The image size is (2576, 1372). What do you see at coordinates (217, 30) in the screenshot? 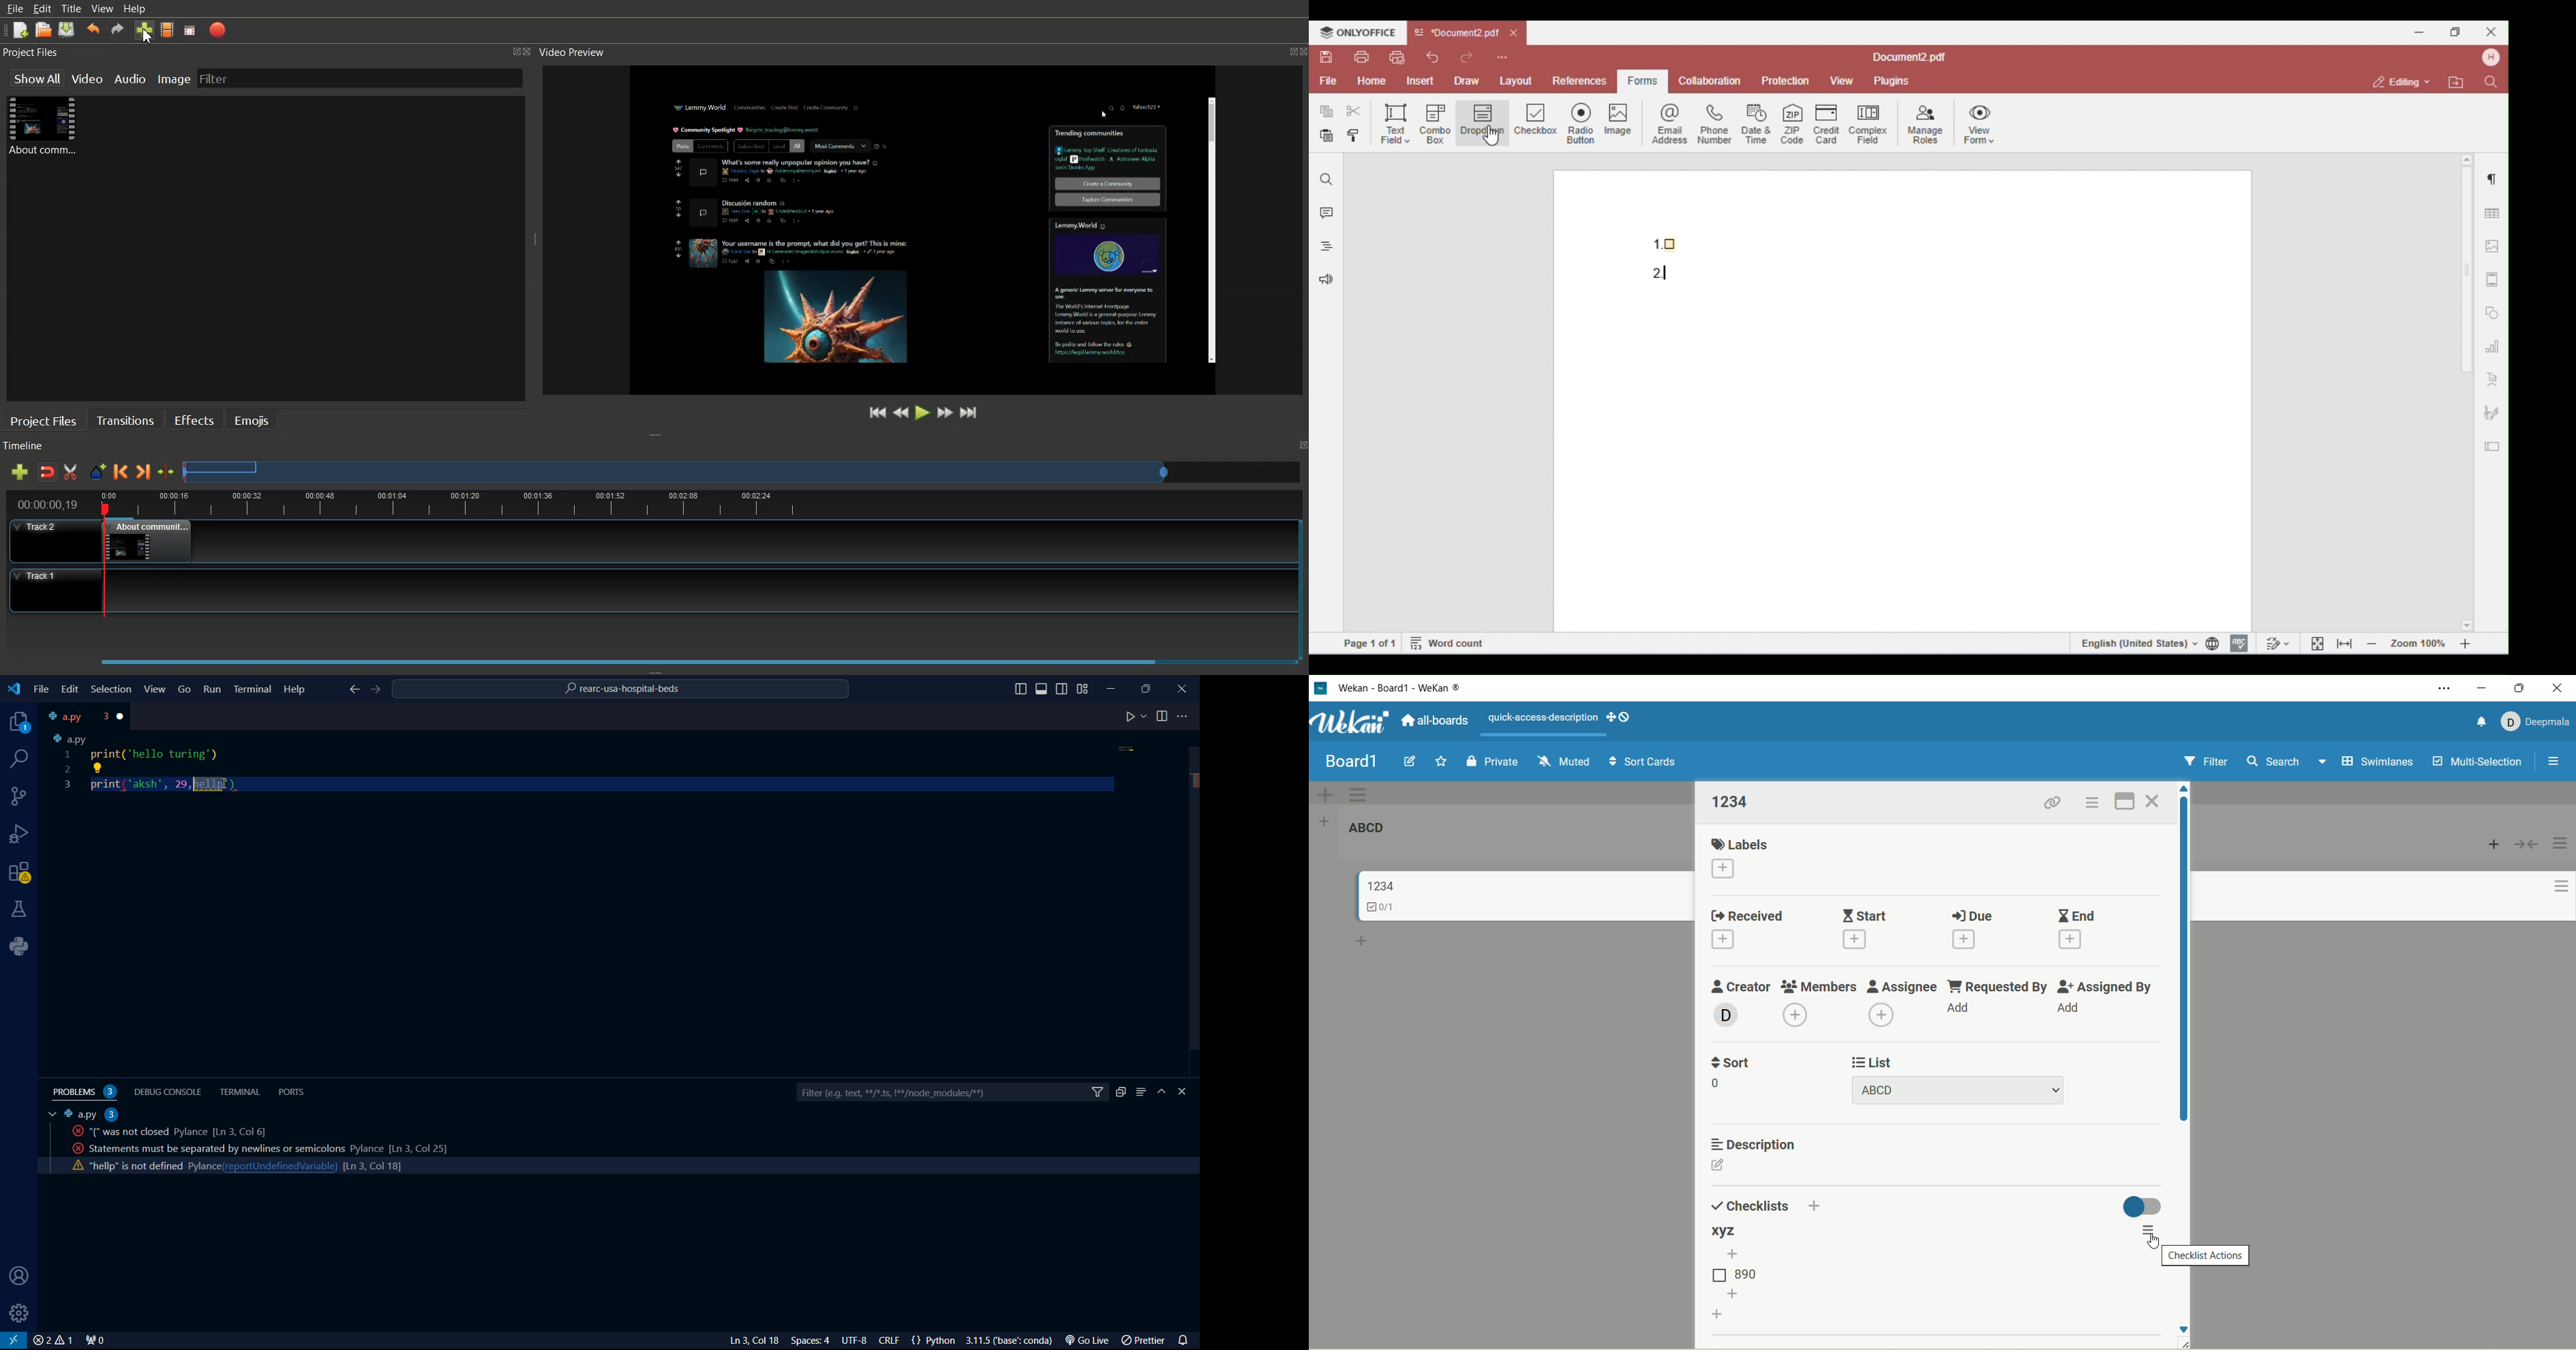
I see `Export Video` at bounding box center [217, 30].